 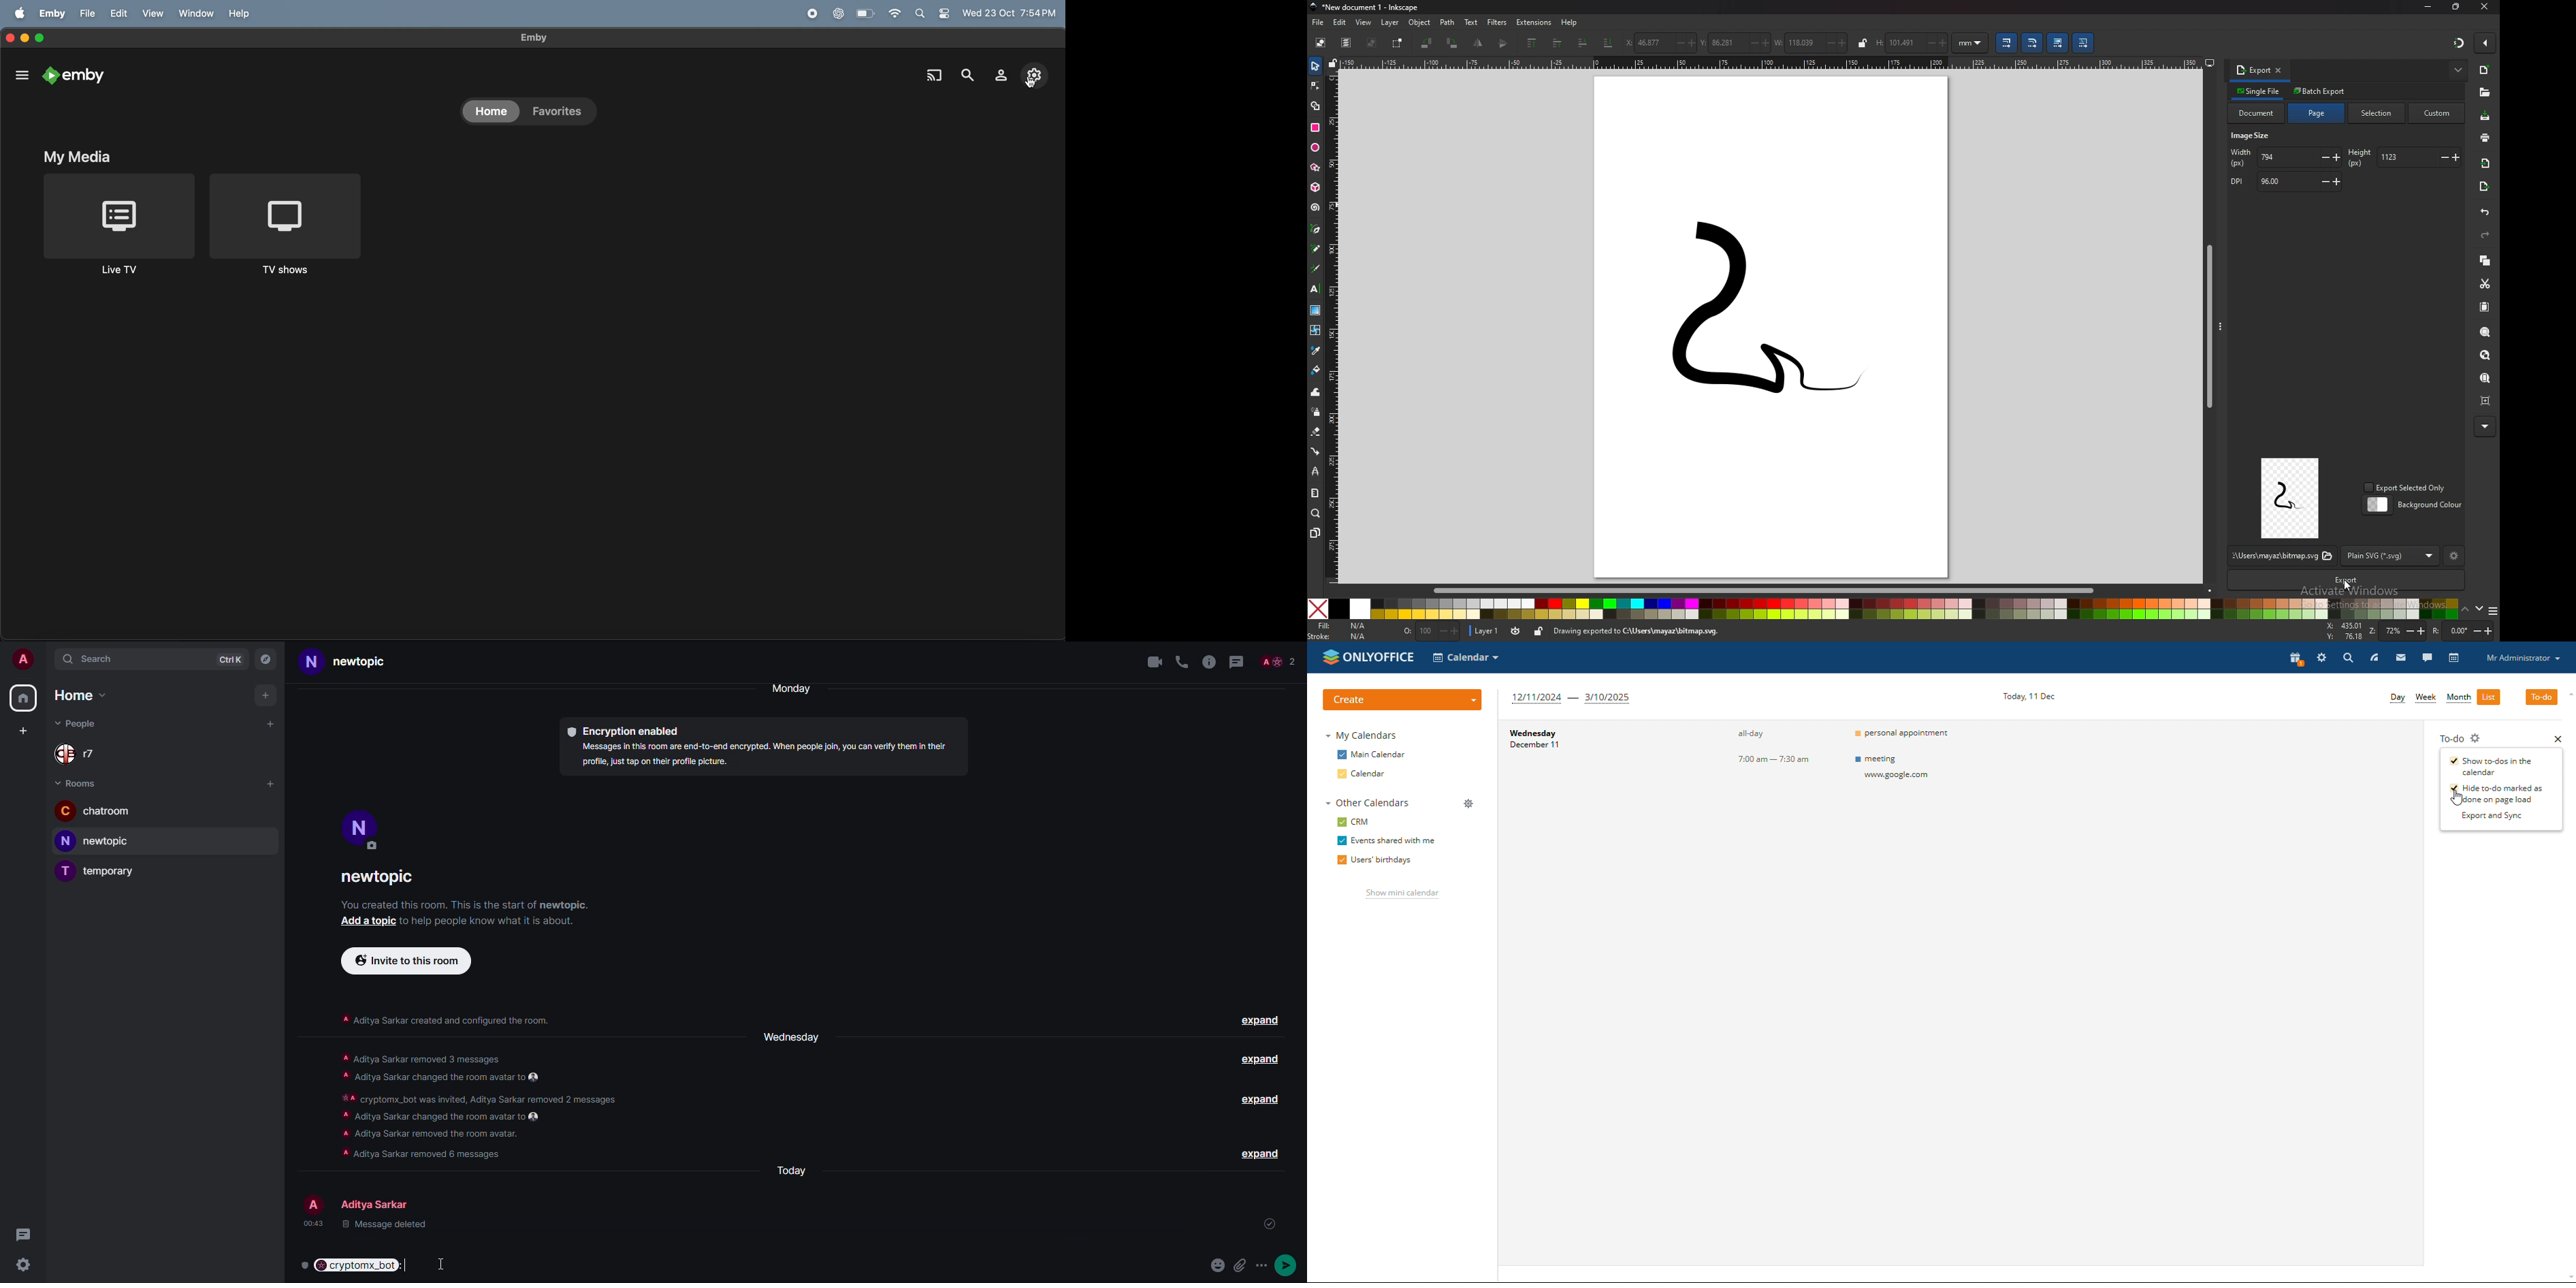 What do you see at coordinates (1281, 661) in the screenshot?
I see `people` at bounding box center [1281, 661].